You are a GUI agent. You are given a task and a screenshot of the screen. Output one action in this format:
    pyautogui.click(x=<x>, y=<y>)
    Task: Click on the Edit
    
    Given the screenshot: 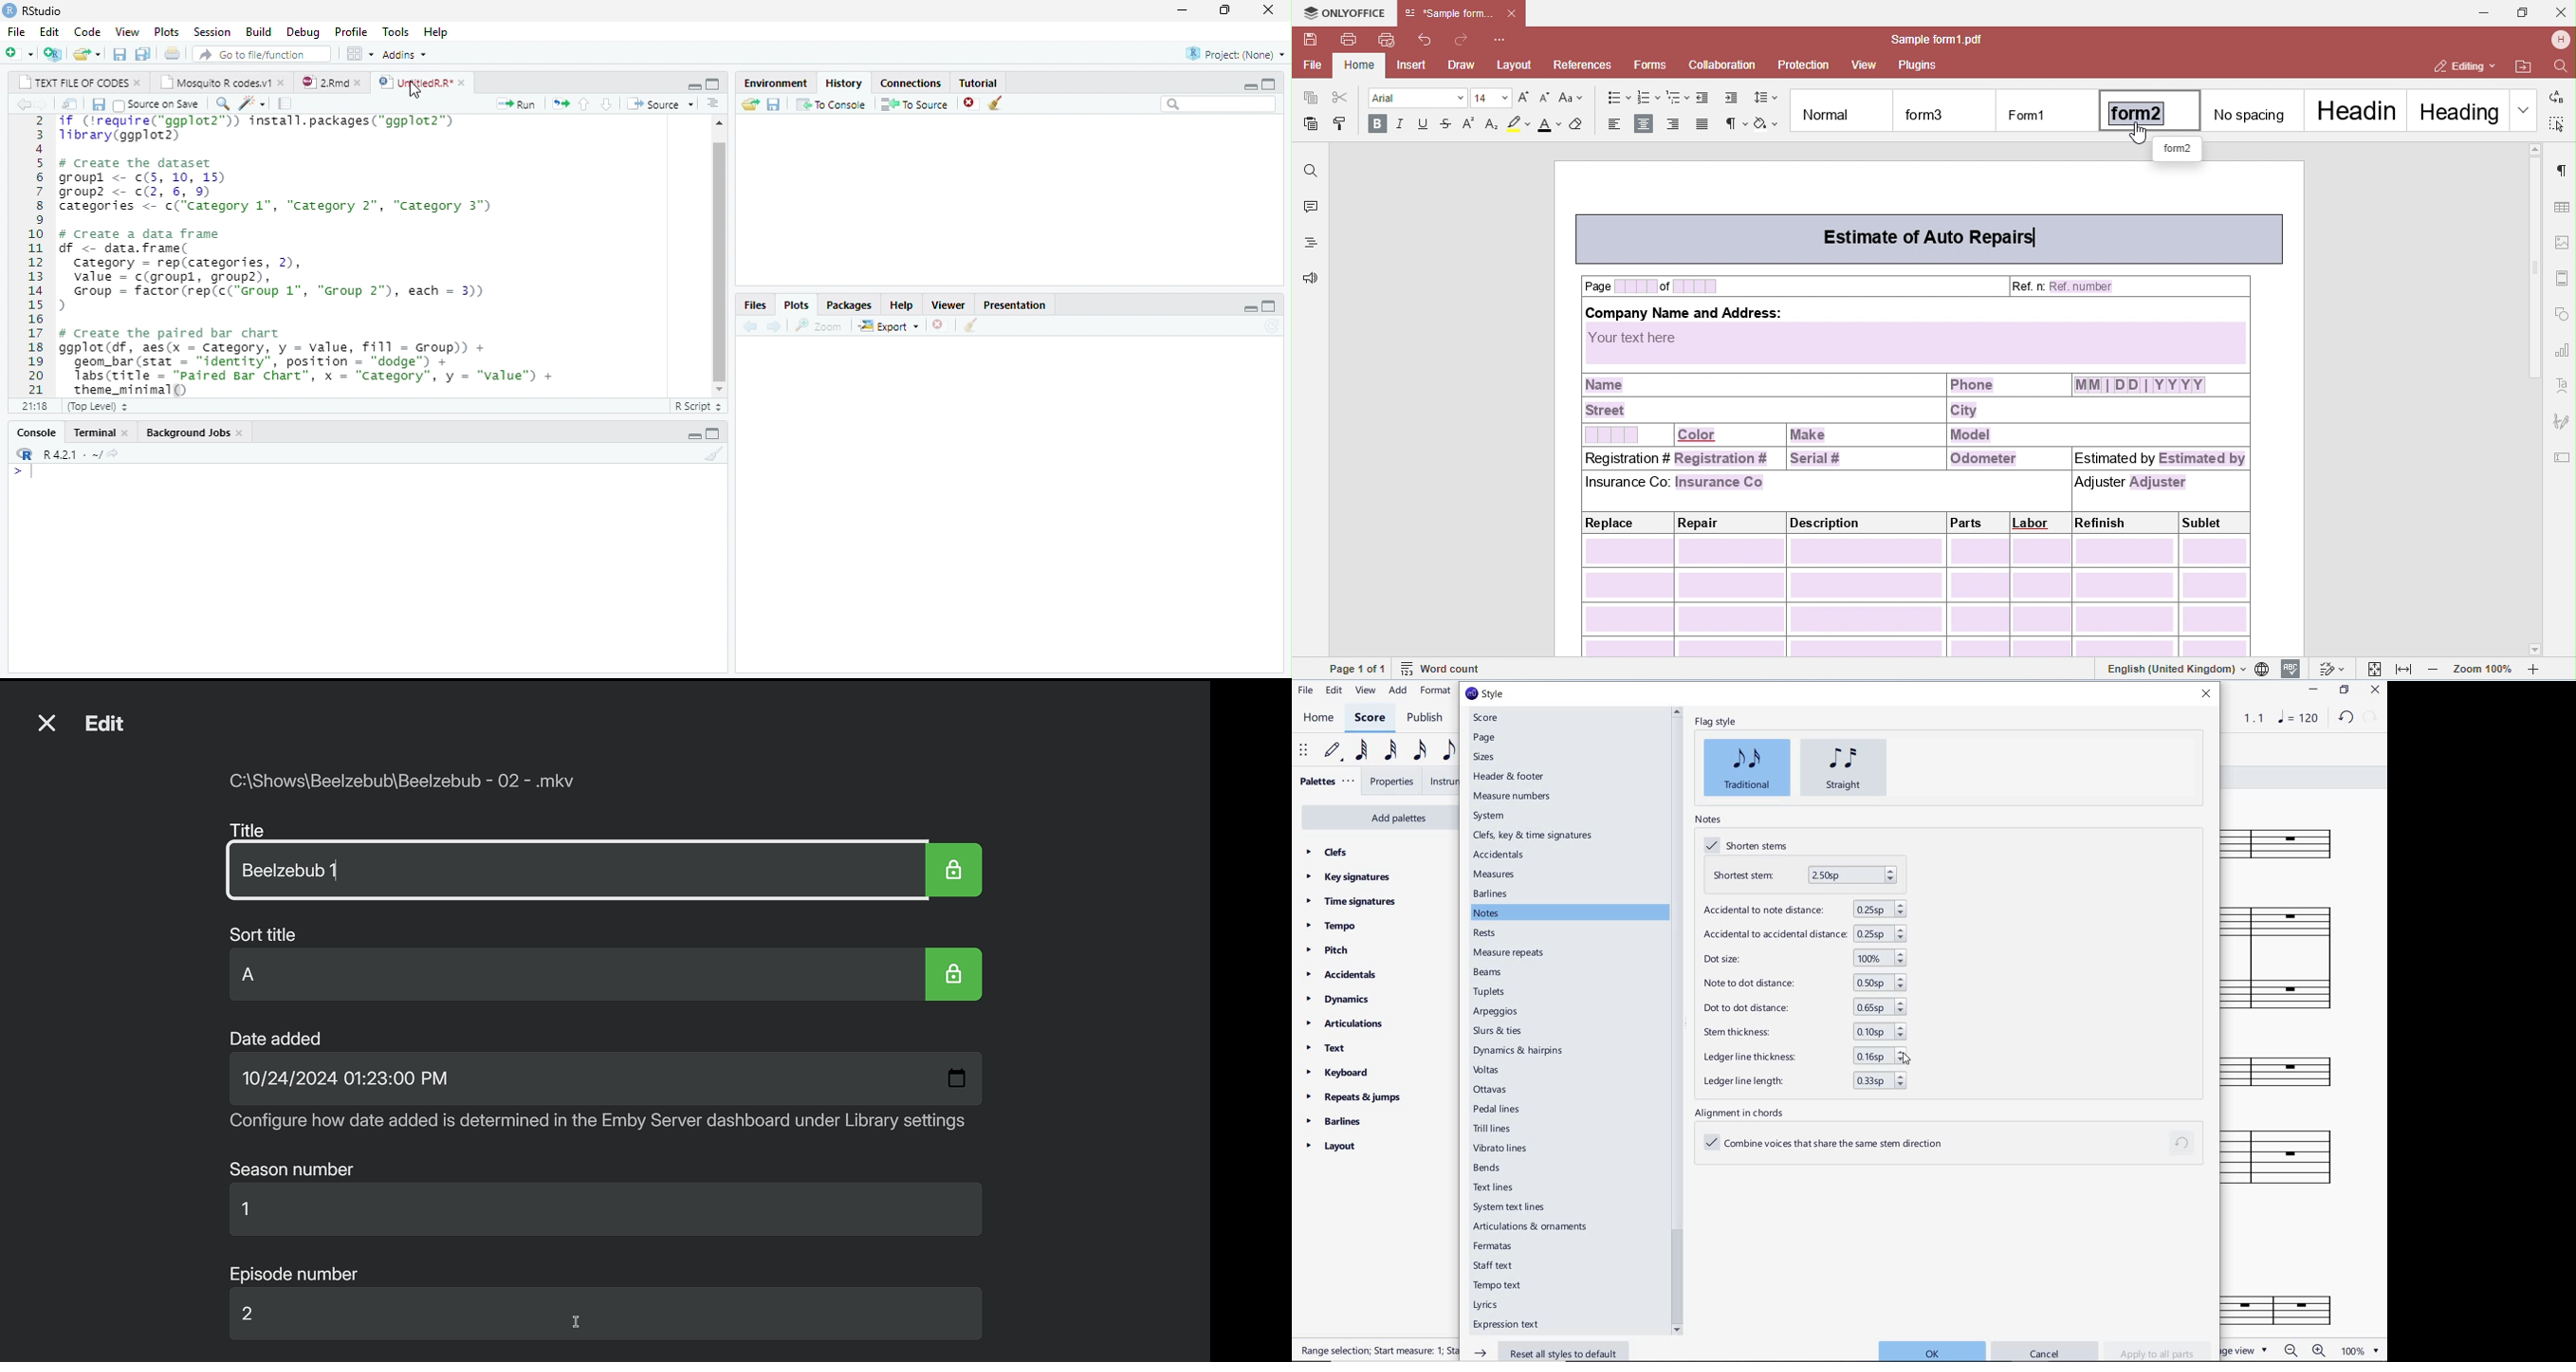 What is the action you would take?
    pyautogui.click(x=111, y=726)
    